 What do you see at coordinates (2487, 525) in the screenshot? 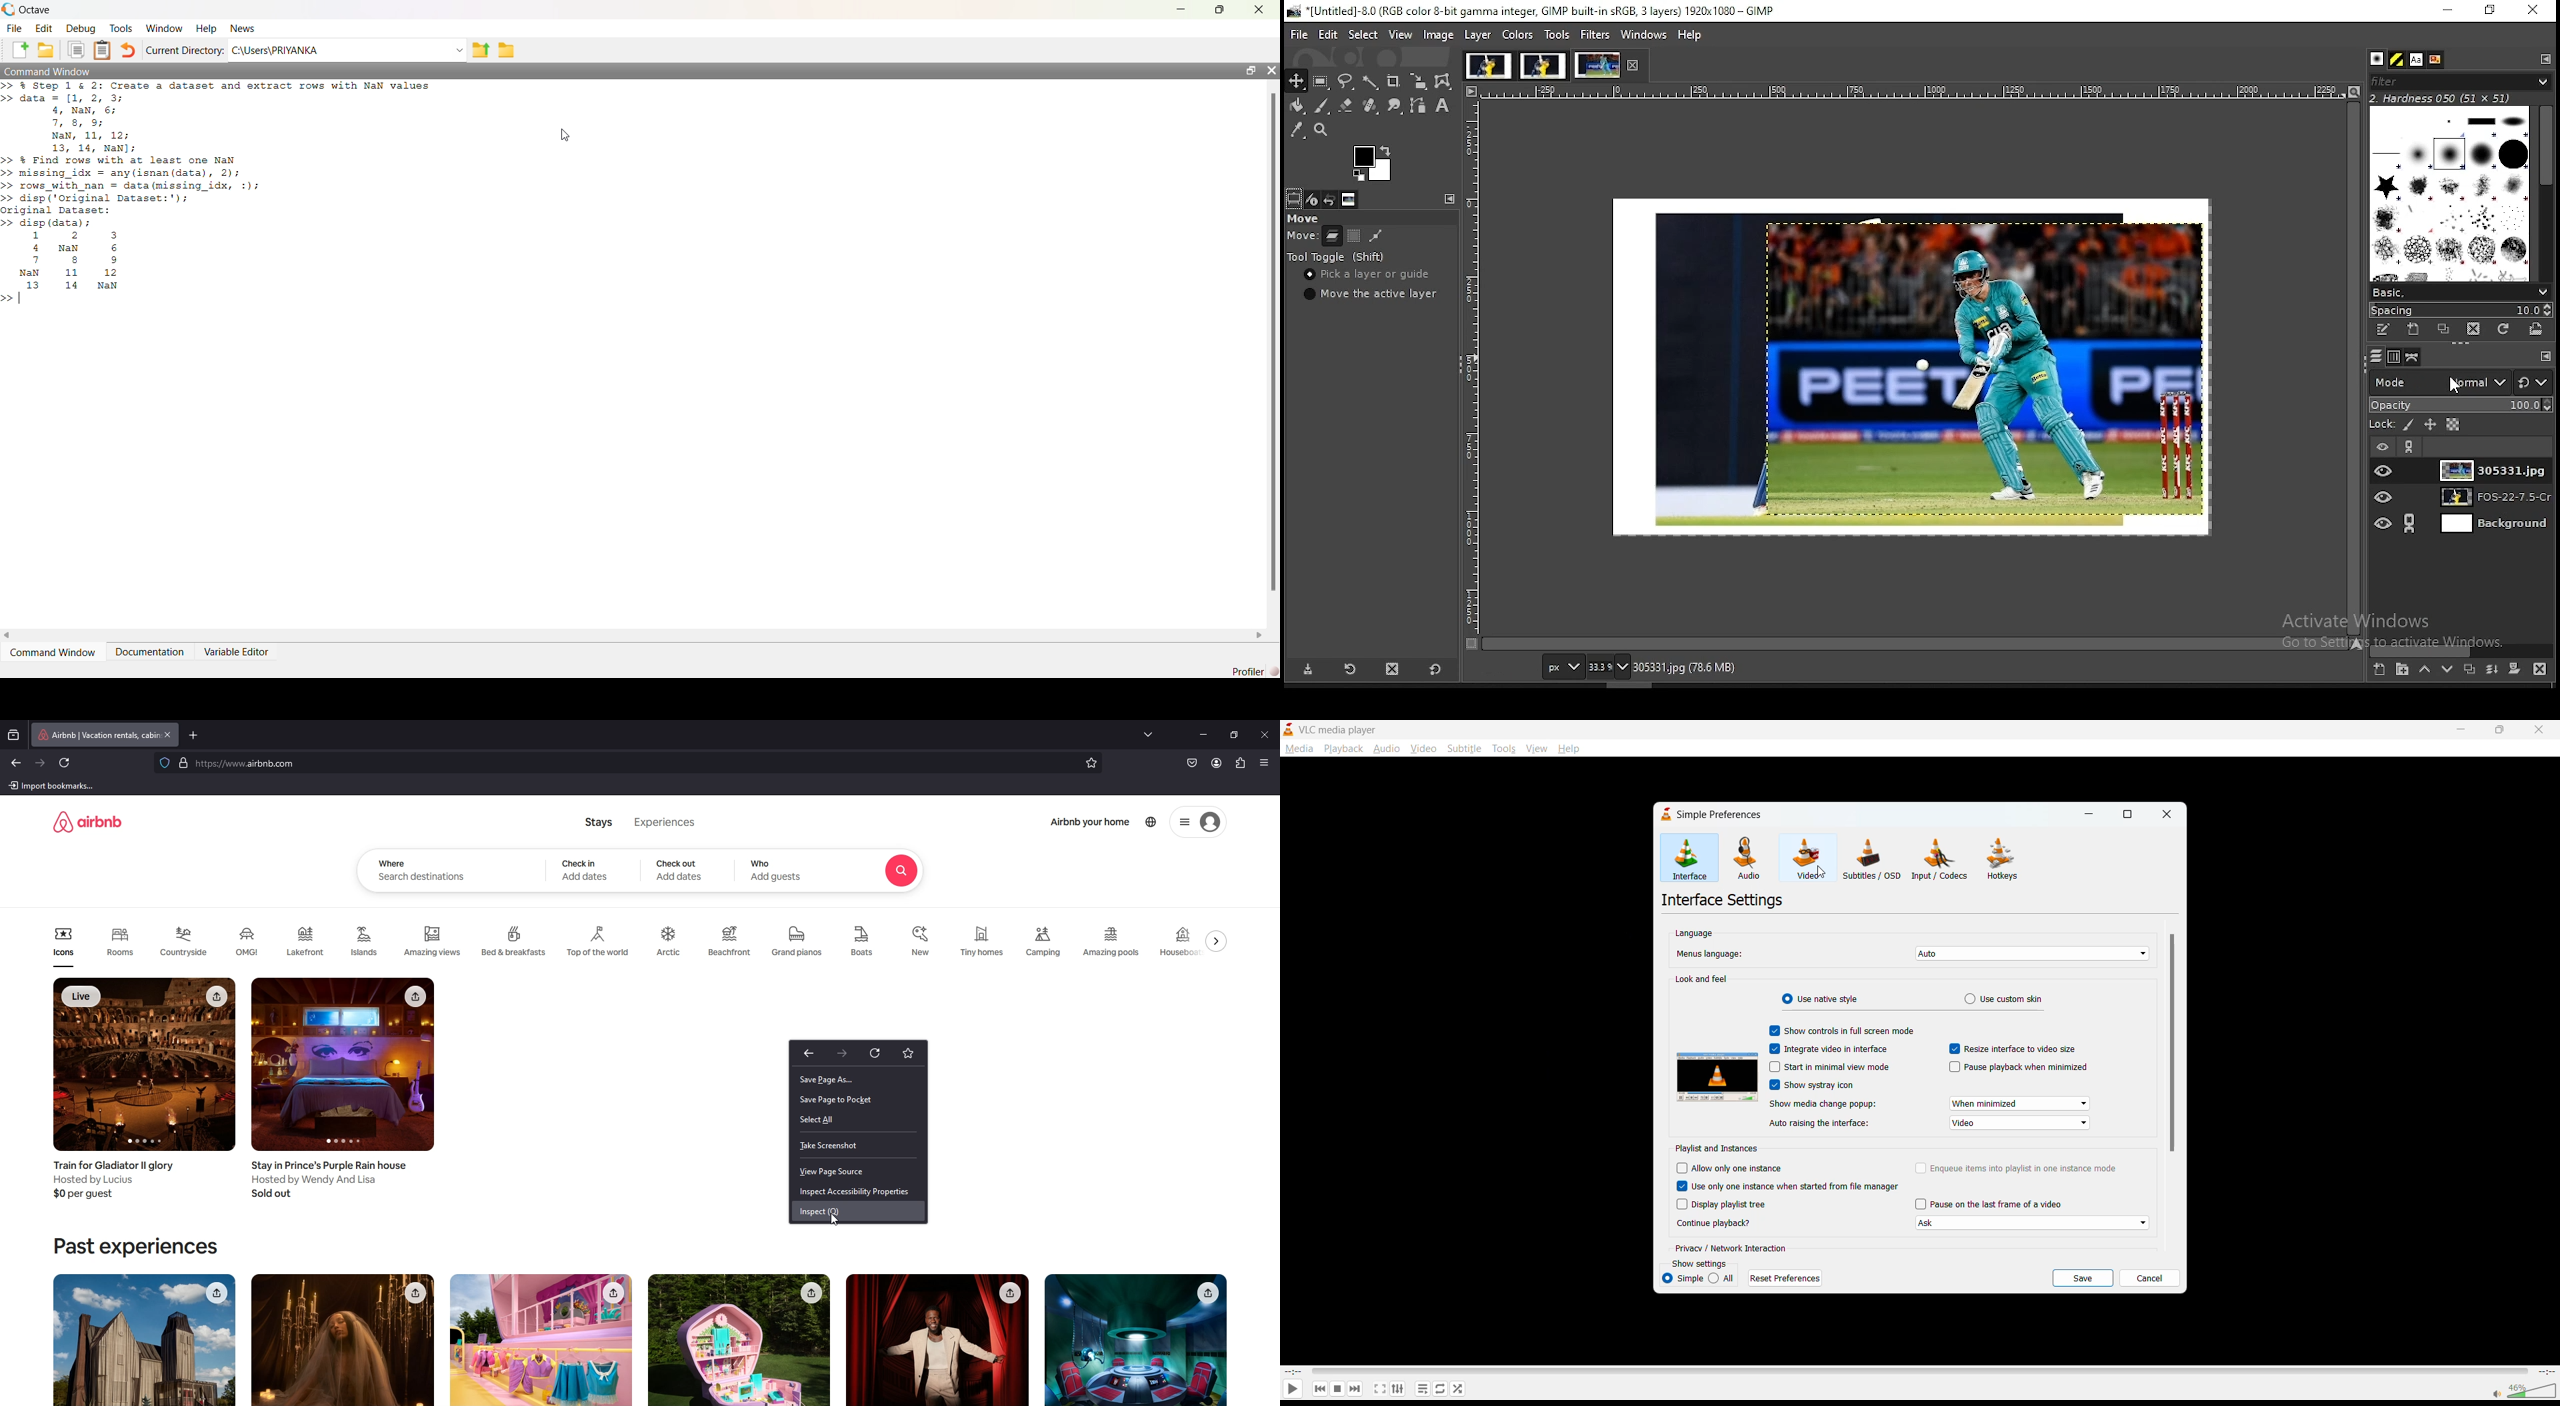
I see `layer` at bounding box center [2487, 525].